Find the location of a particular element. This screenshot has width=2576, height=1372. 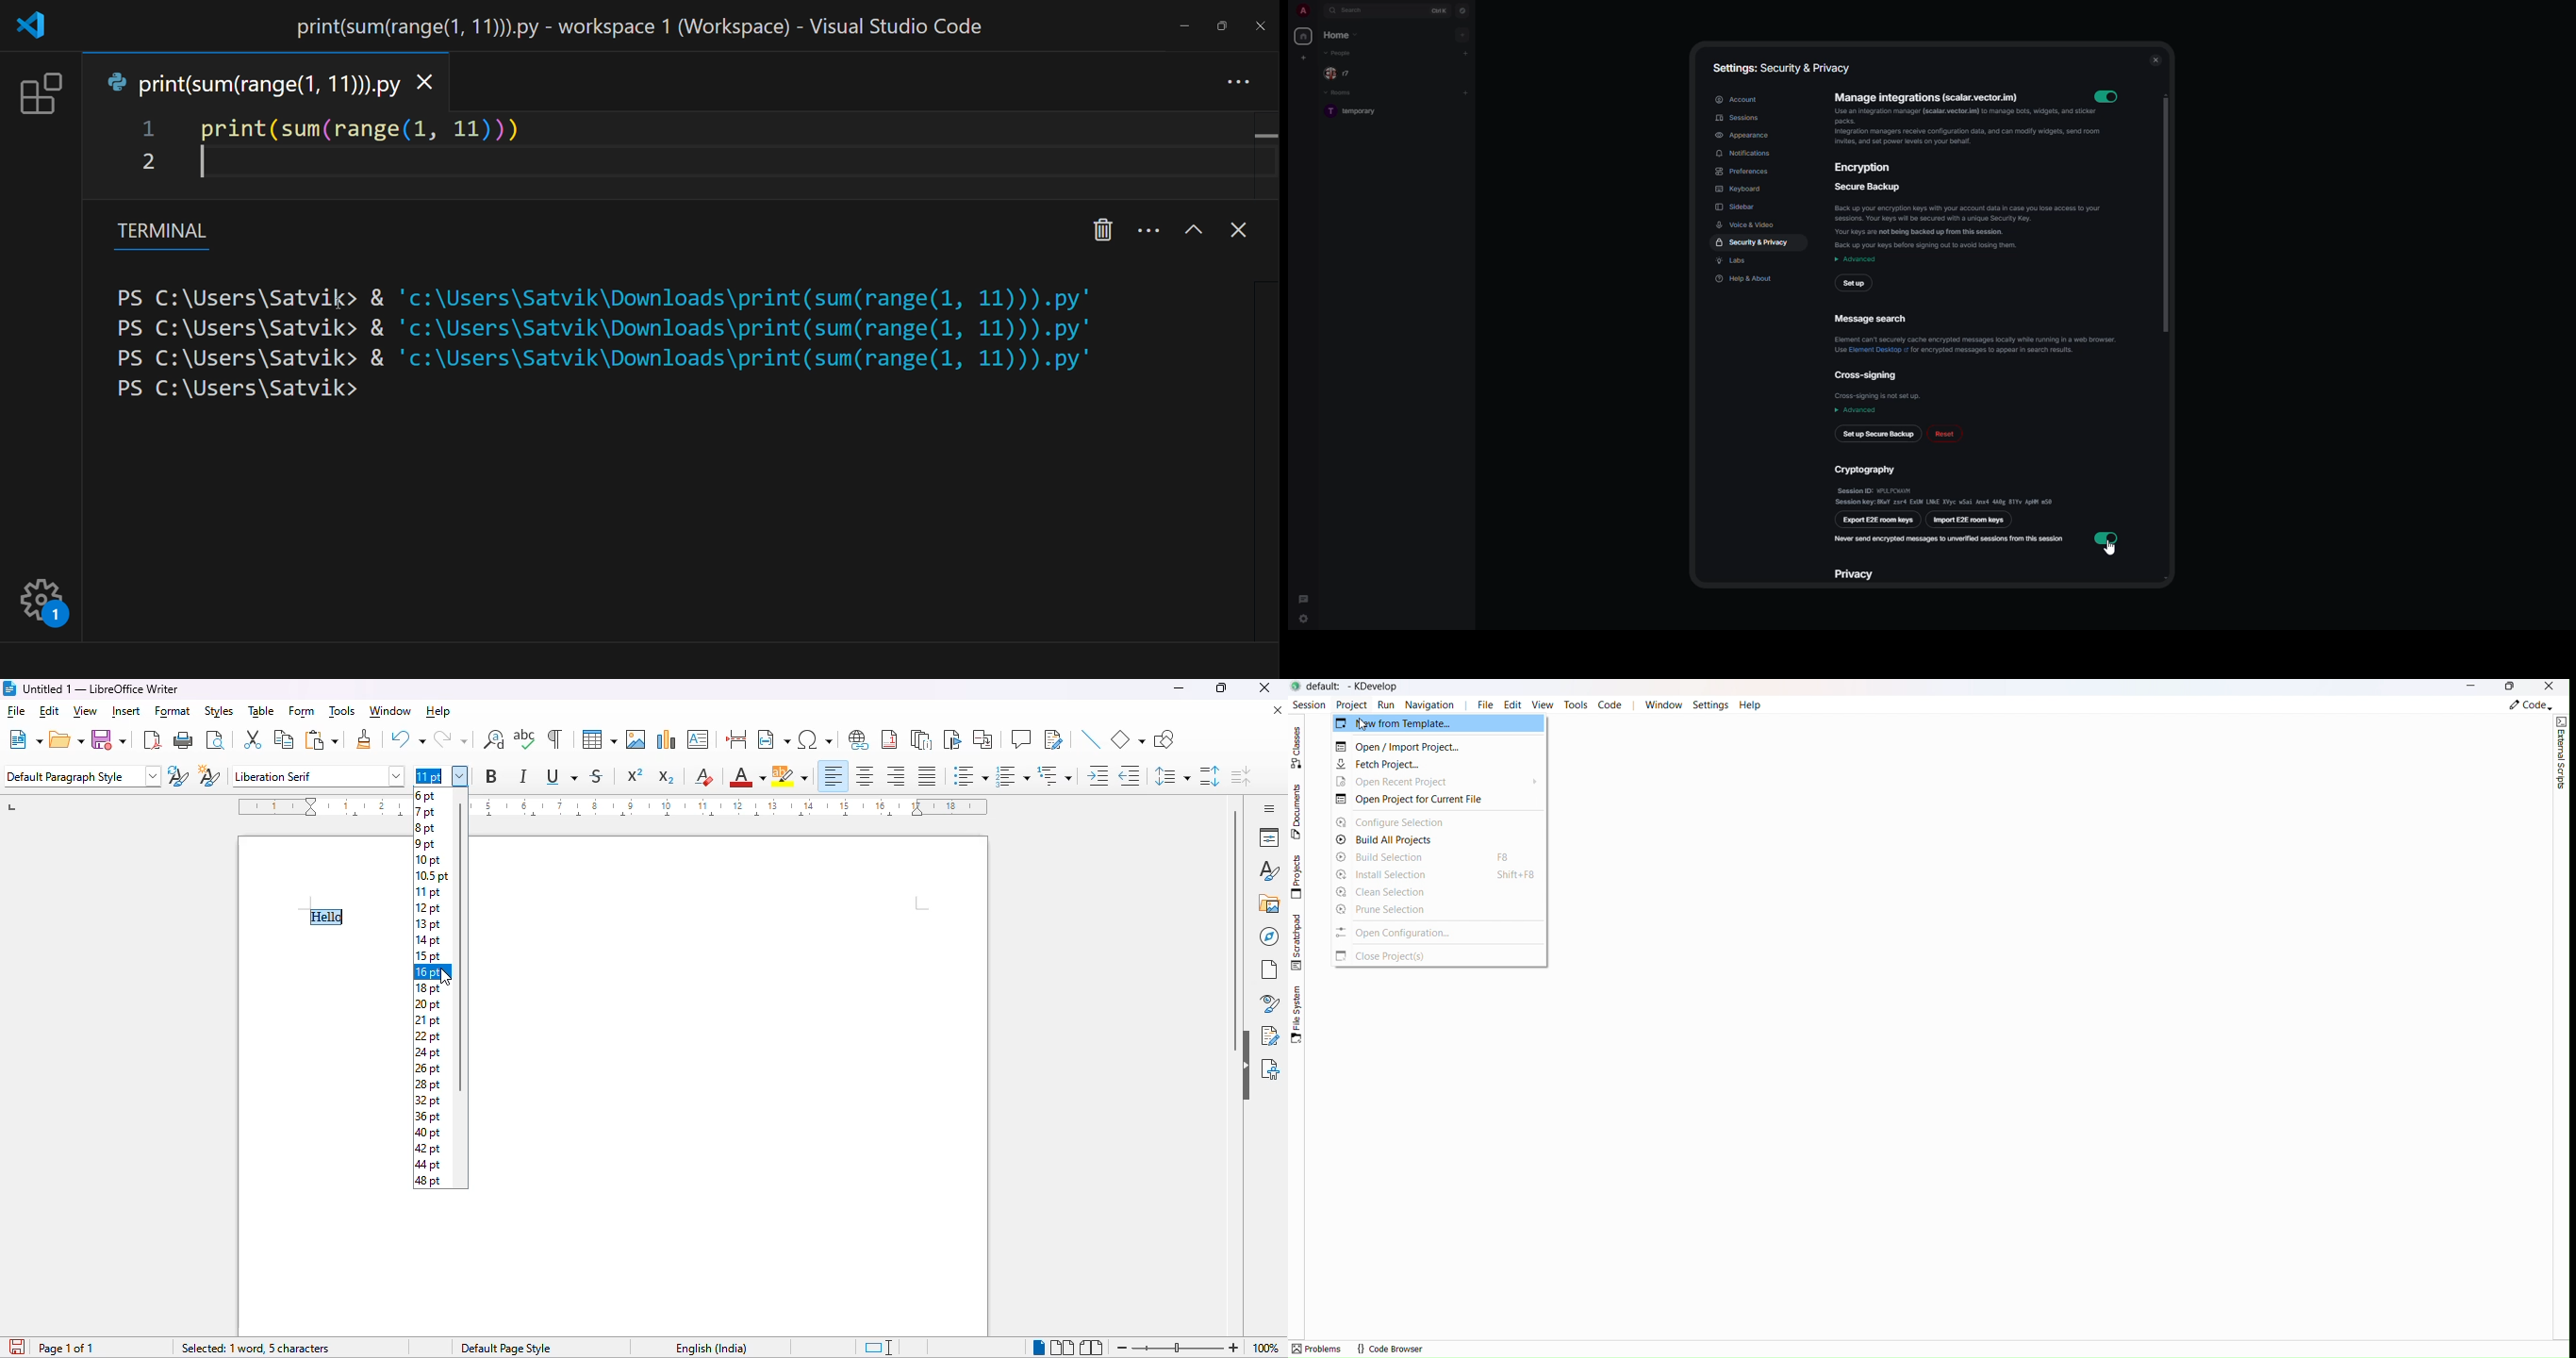

message search is located at coordinates (1979, 336).